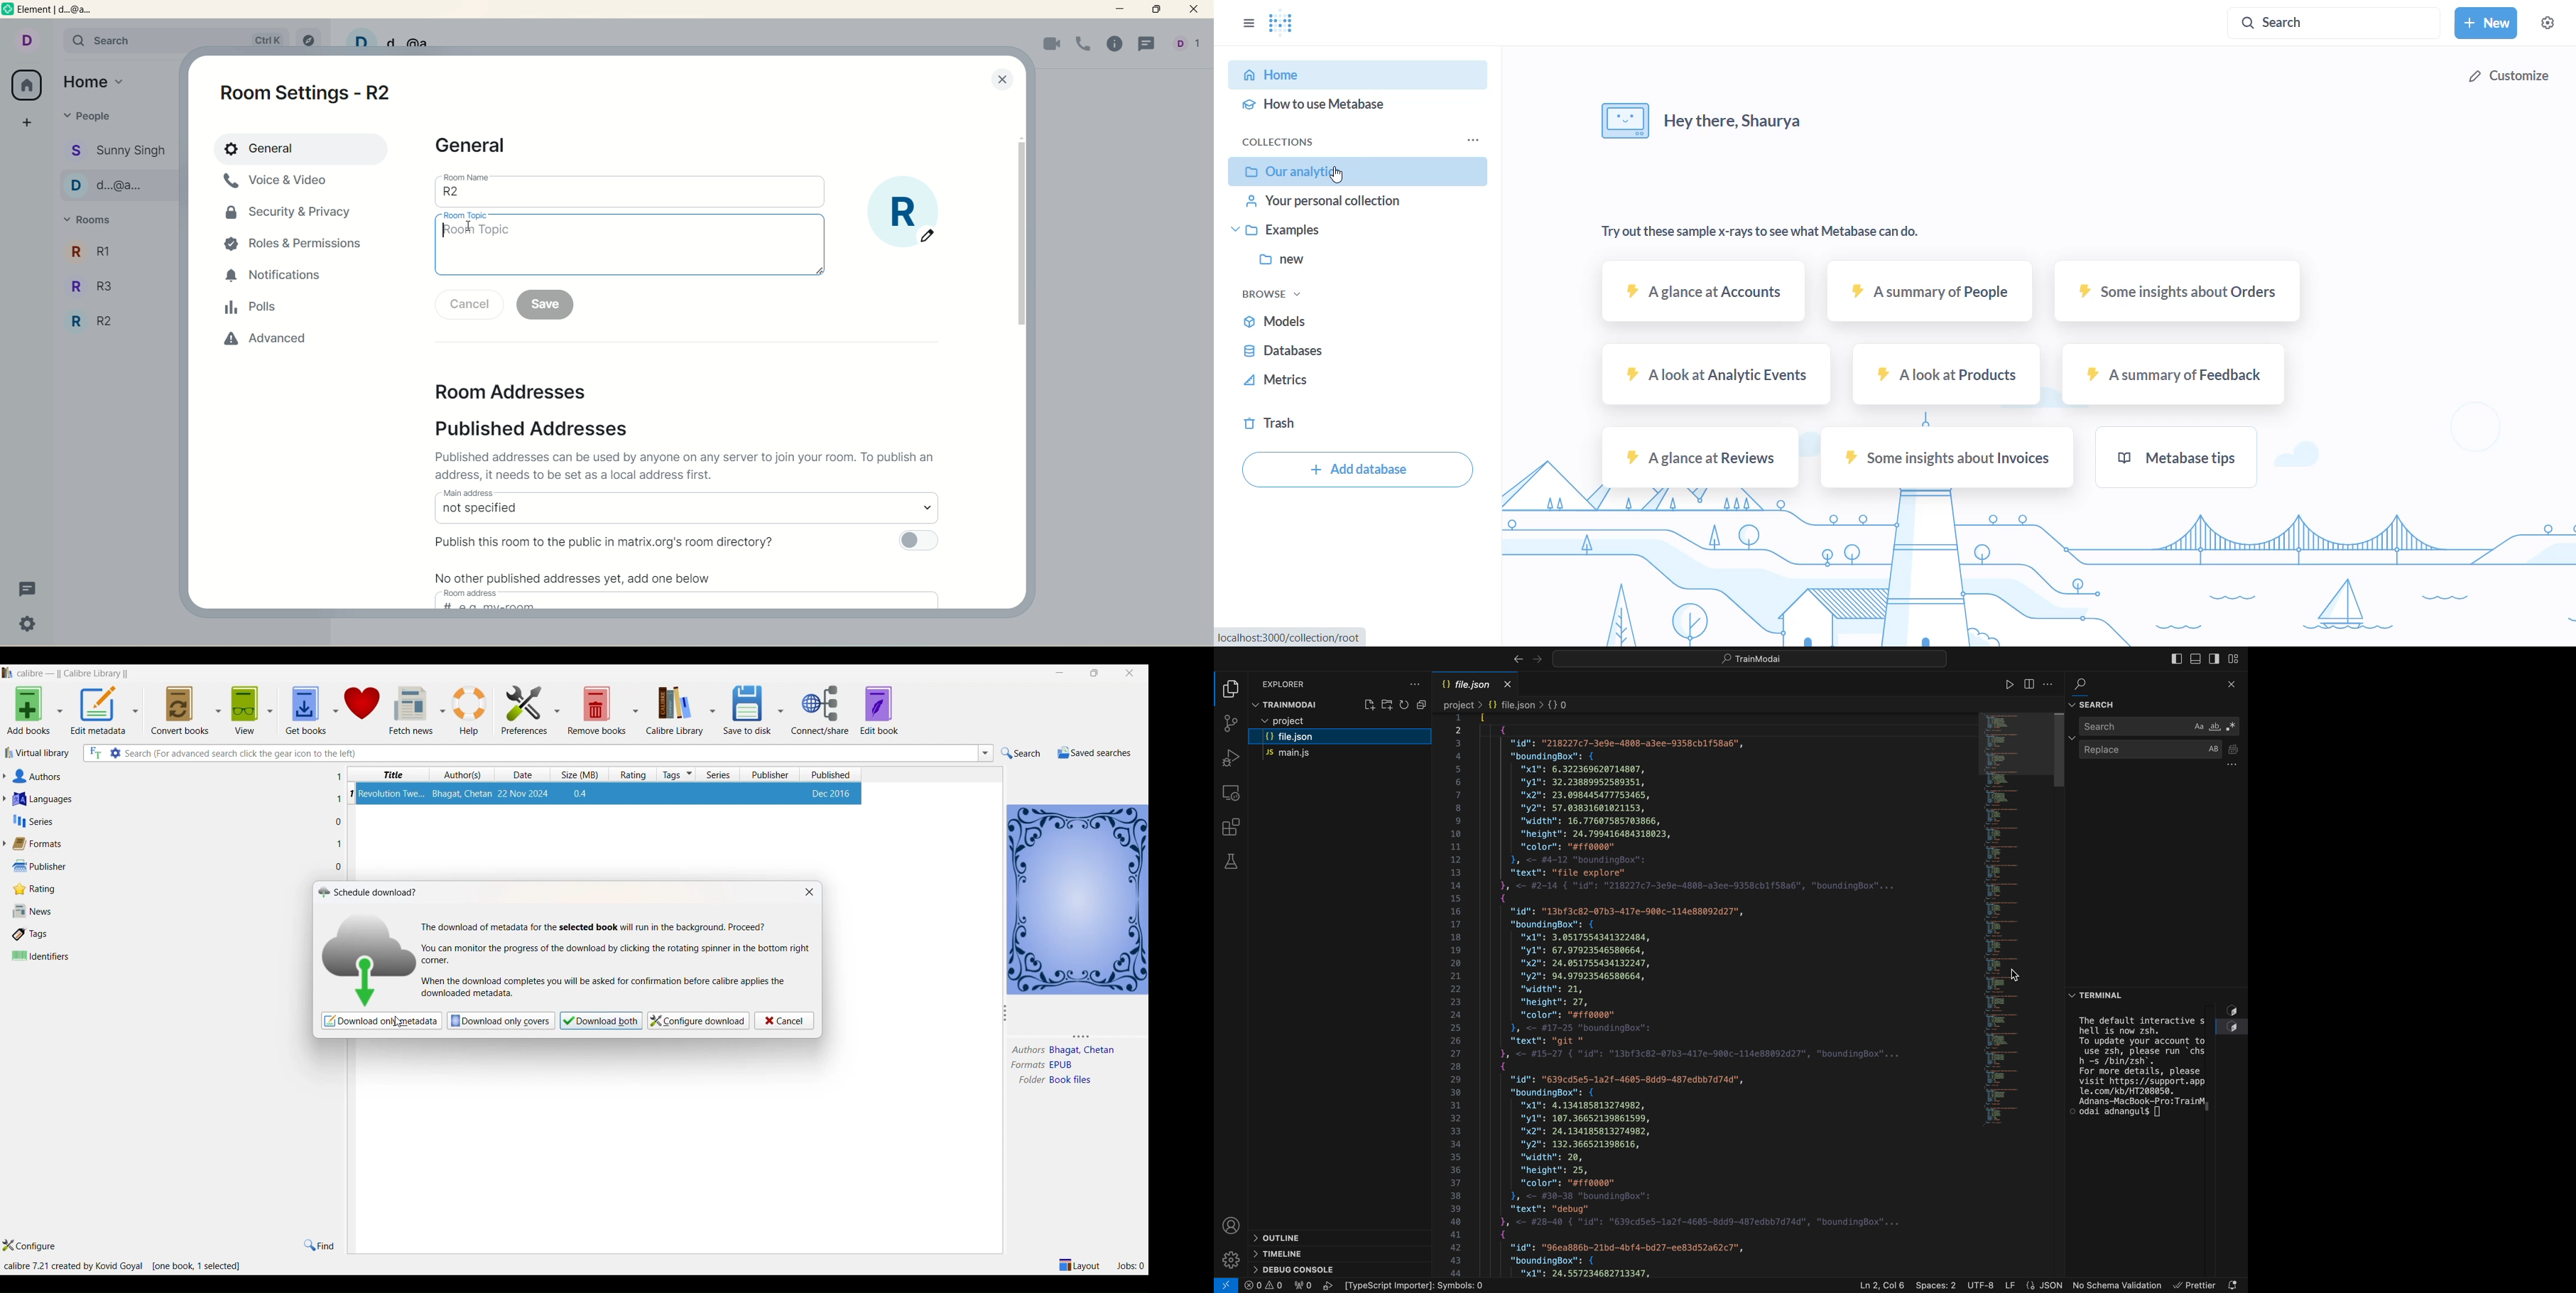  Describe the element at coordinates (1157, 9) in the screenshot. I see `maximum` at that location.